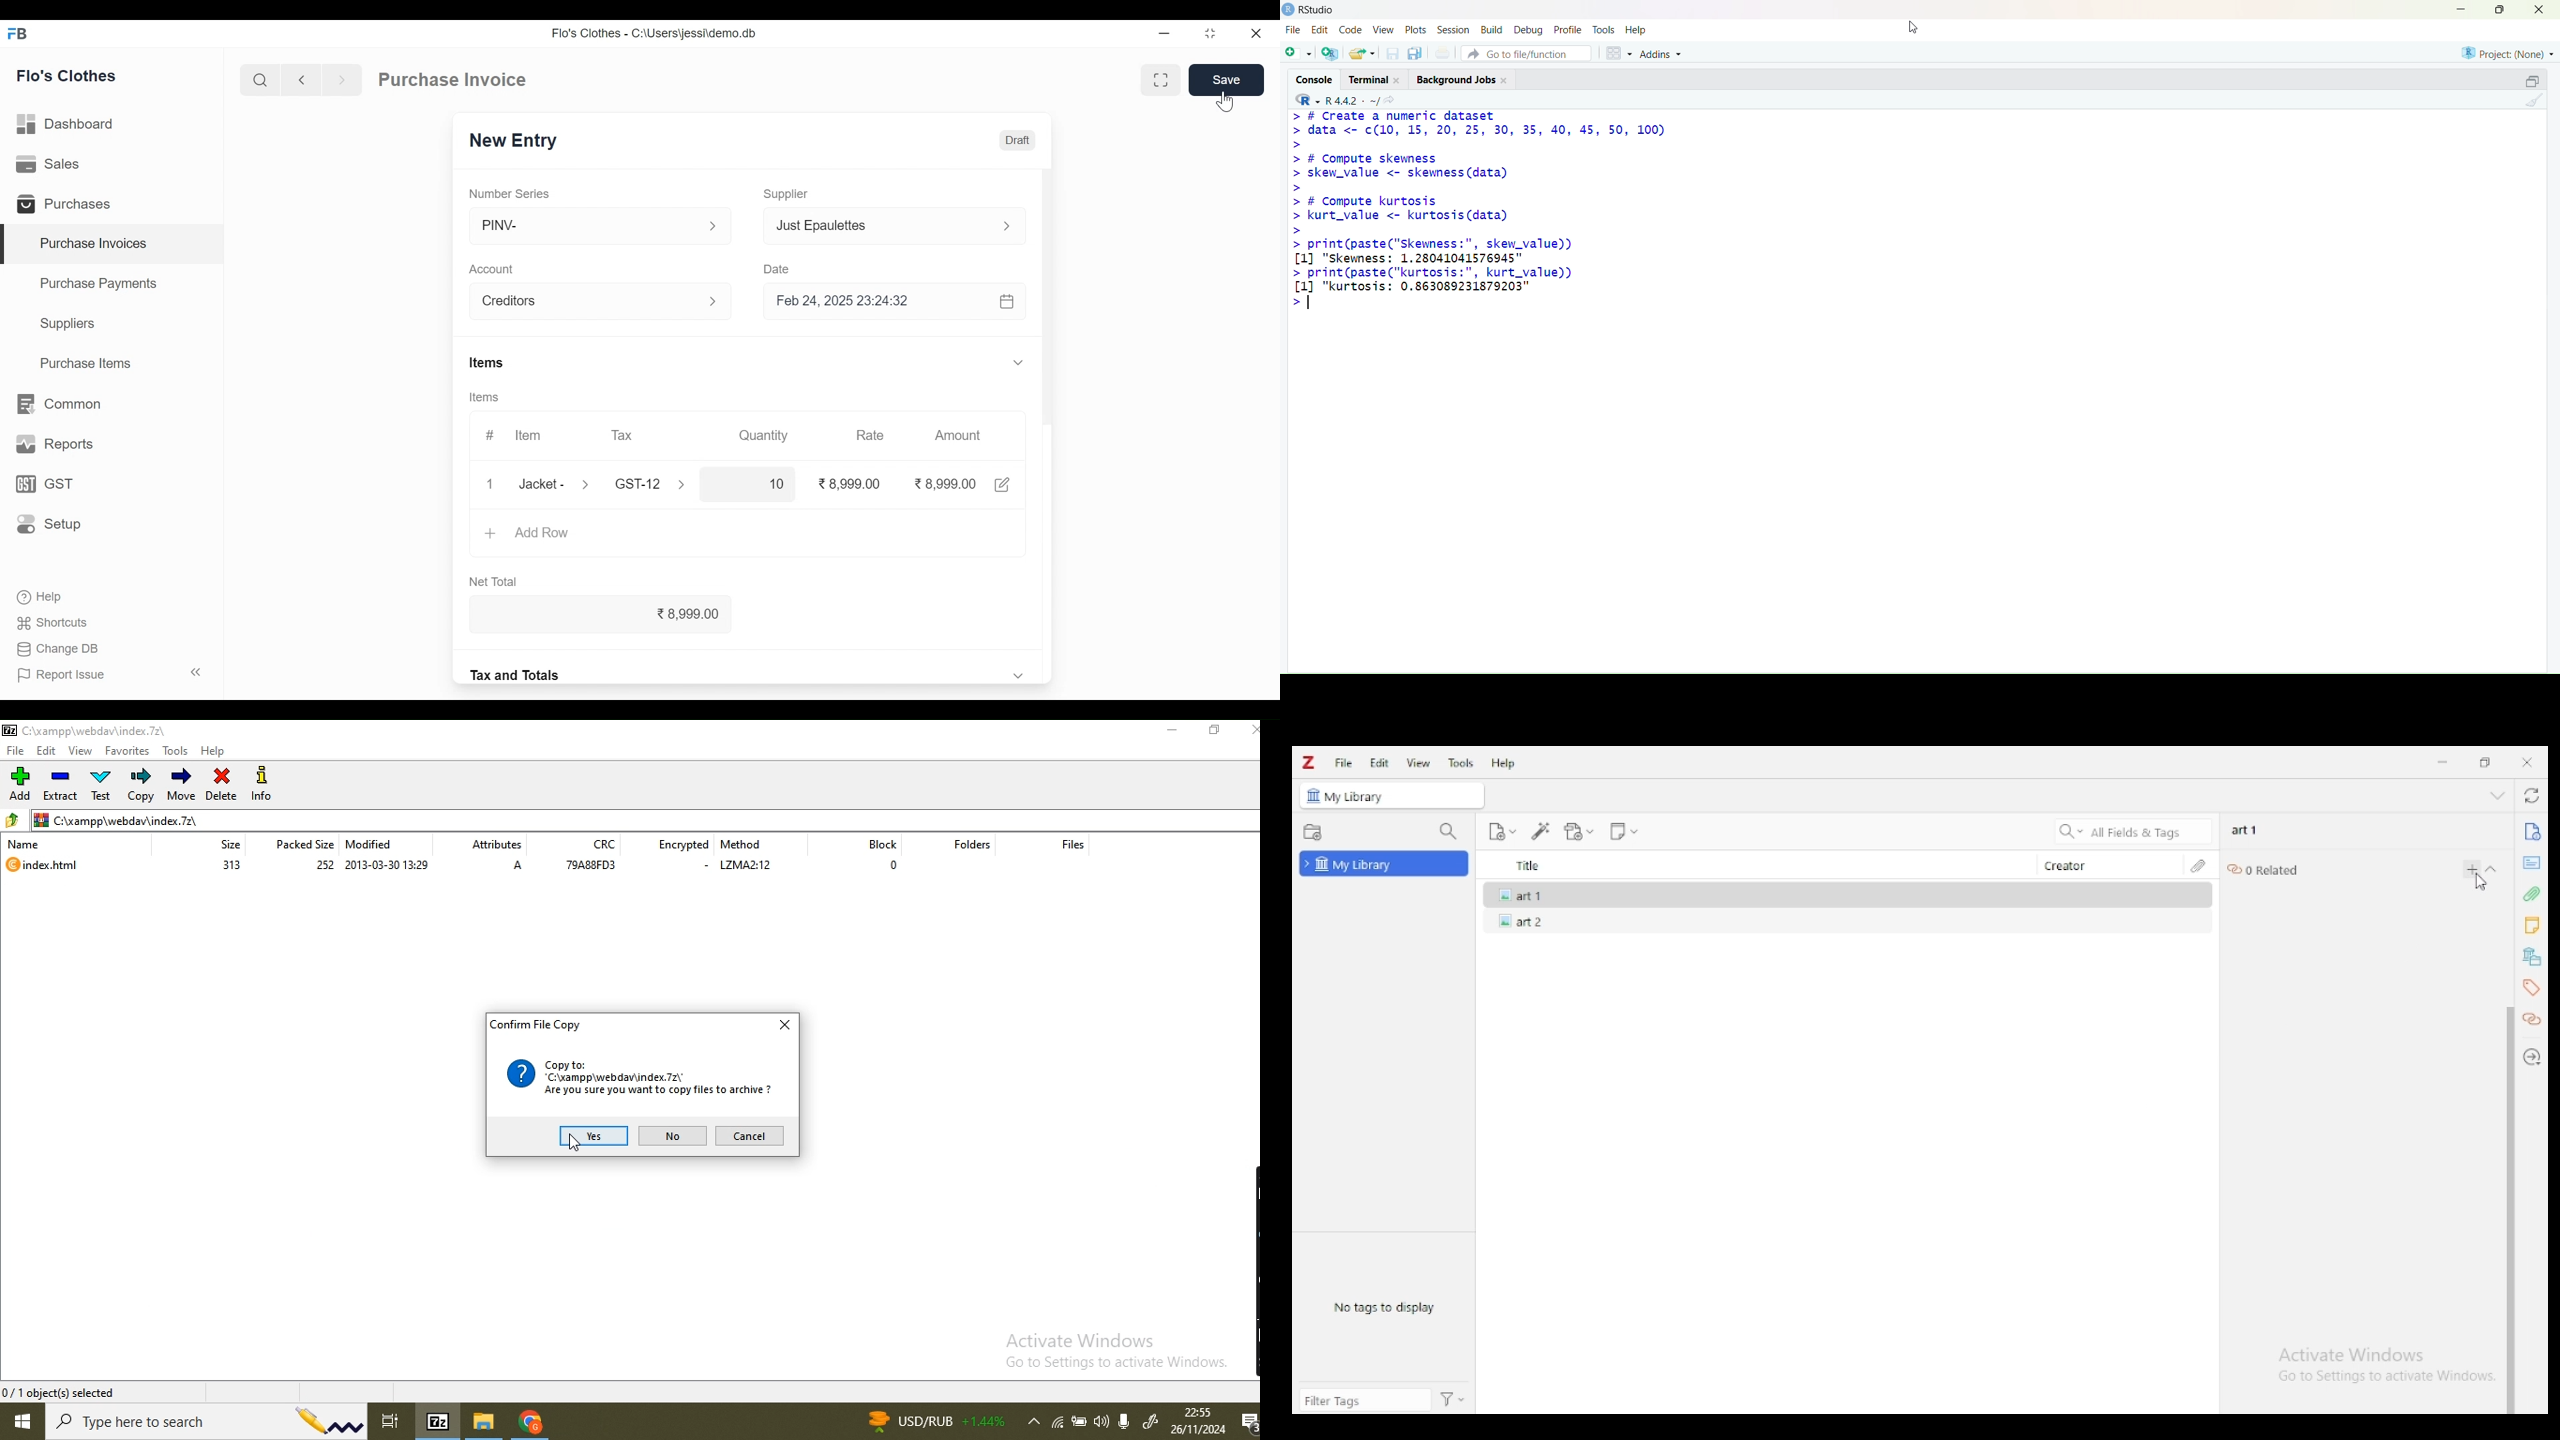  I want to click on Close, so click(1256, 33).